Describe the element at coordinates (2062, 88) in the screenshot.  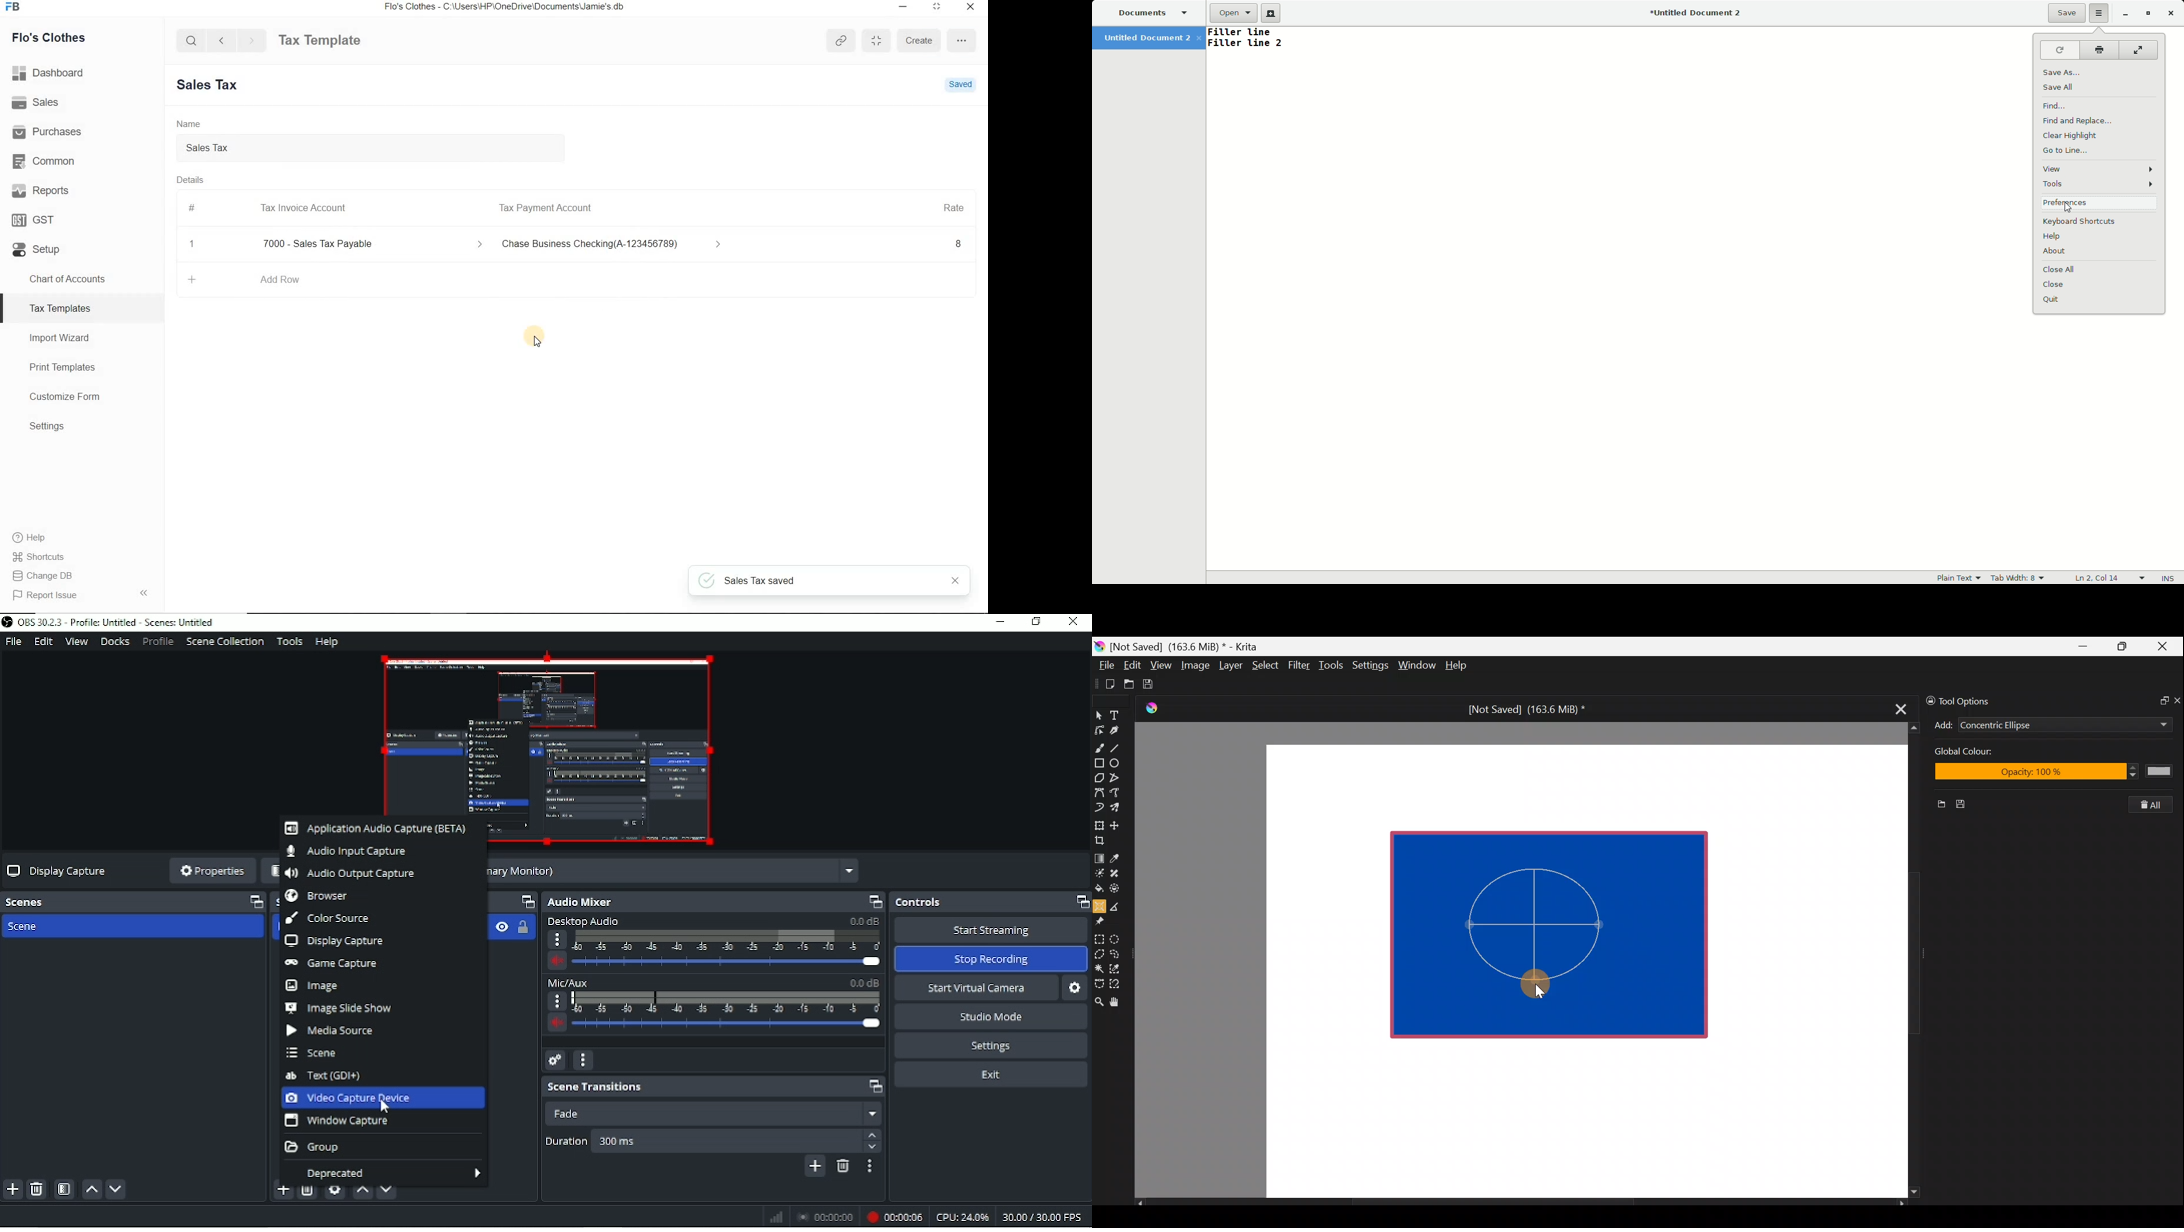
I see `Save all` at that location.